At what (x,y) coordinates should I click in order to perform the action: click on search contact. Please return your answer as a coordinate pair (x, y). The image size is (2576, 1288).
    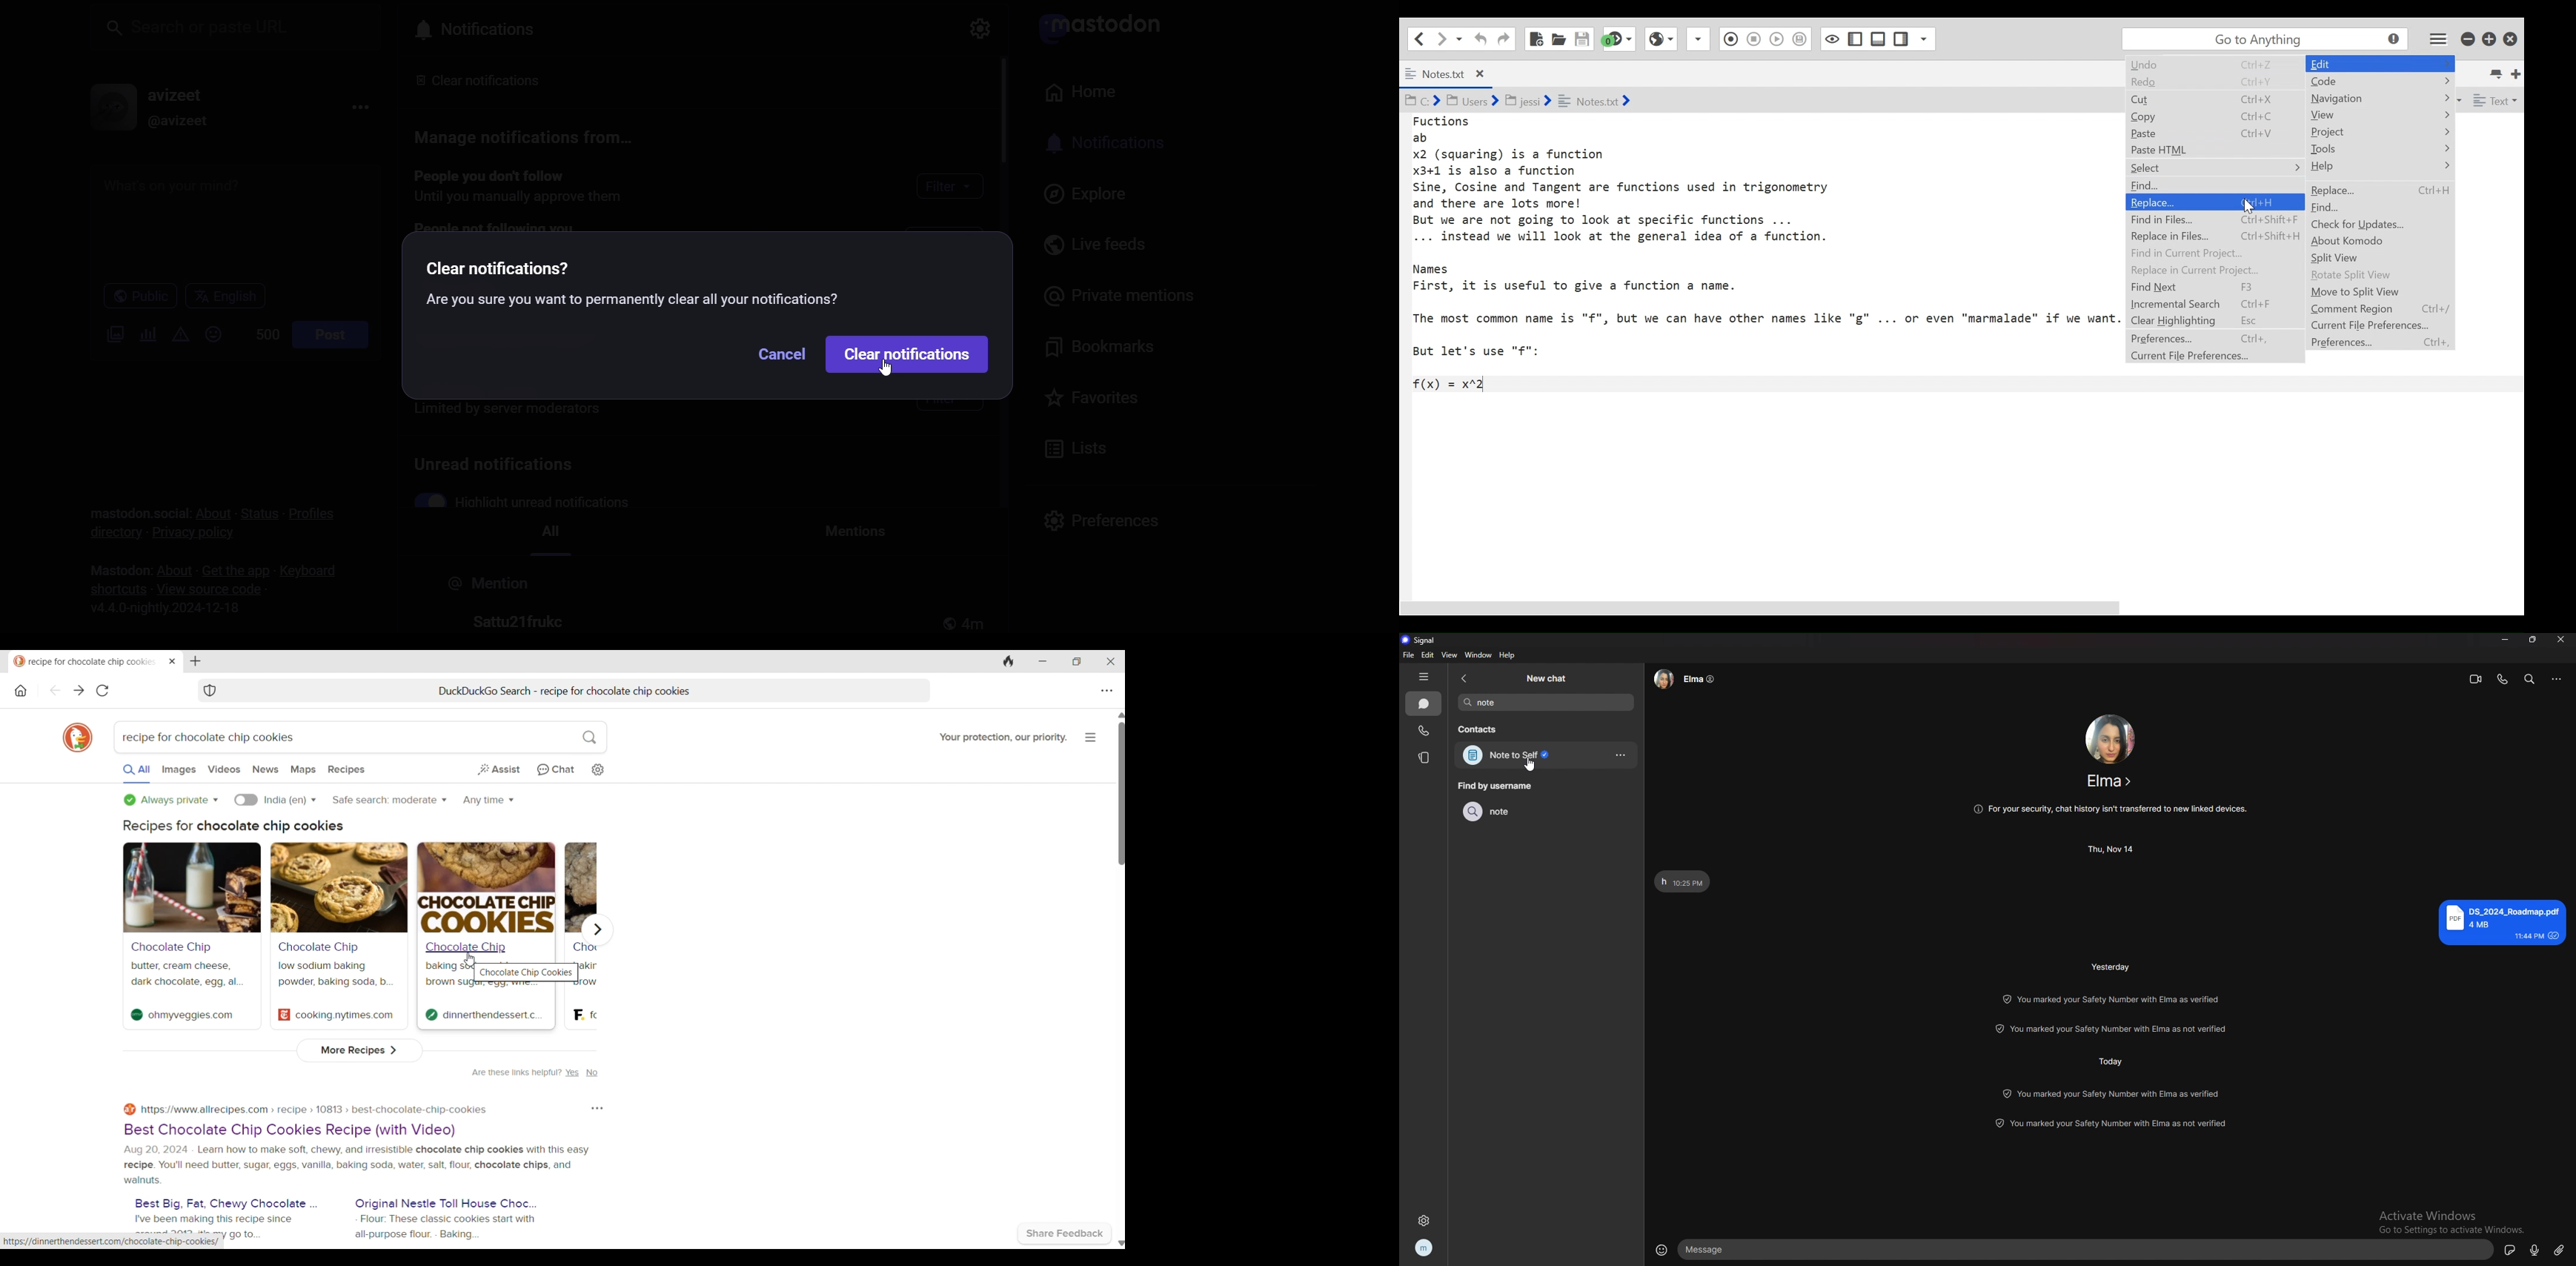
    Looking at the image, I should click on (1547, 702).